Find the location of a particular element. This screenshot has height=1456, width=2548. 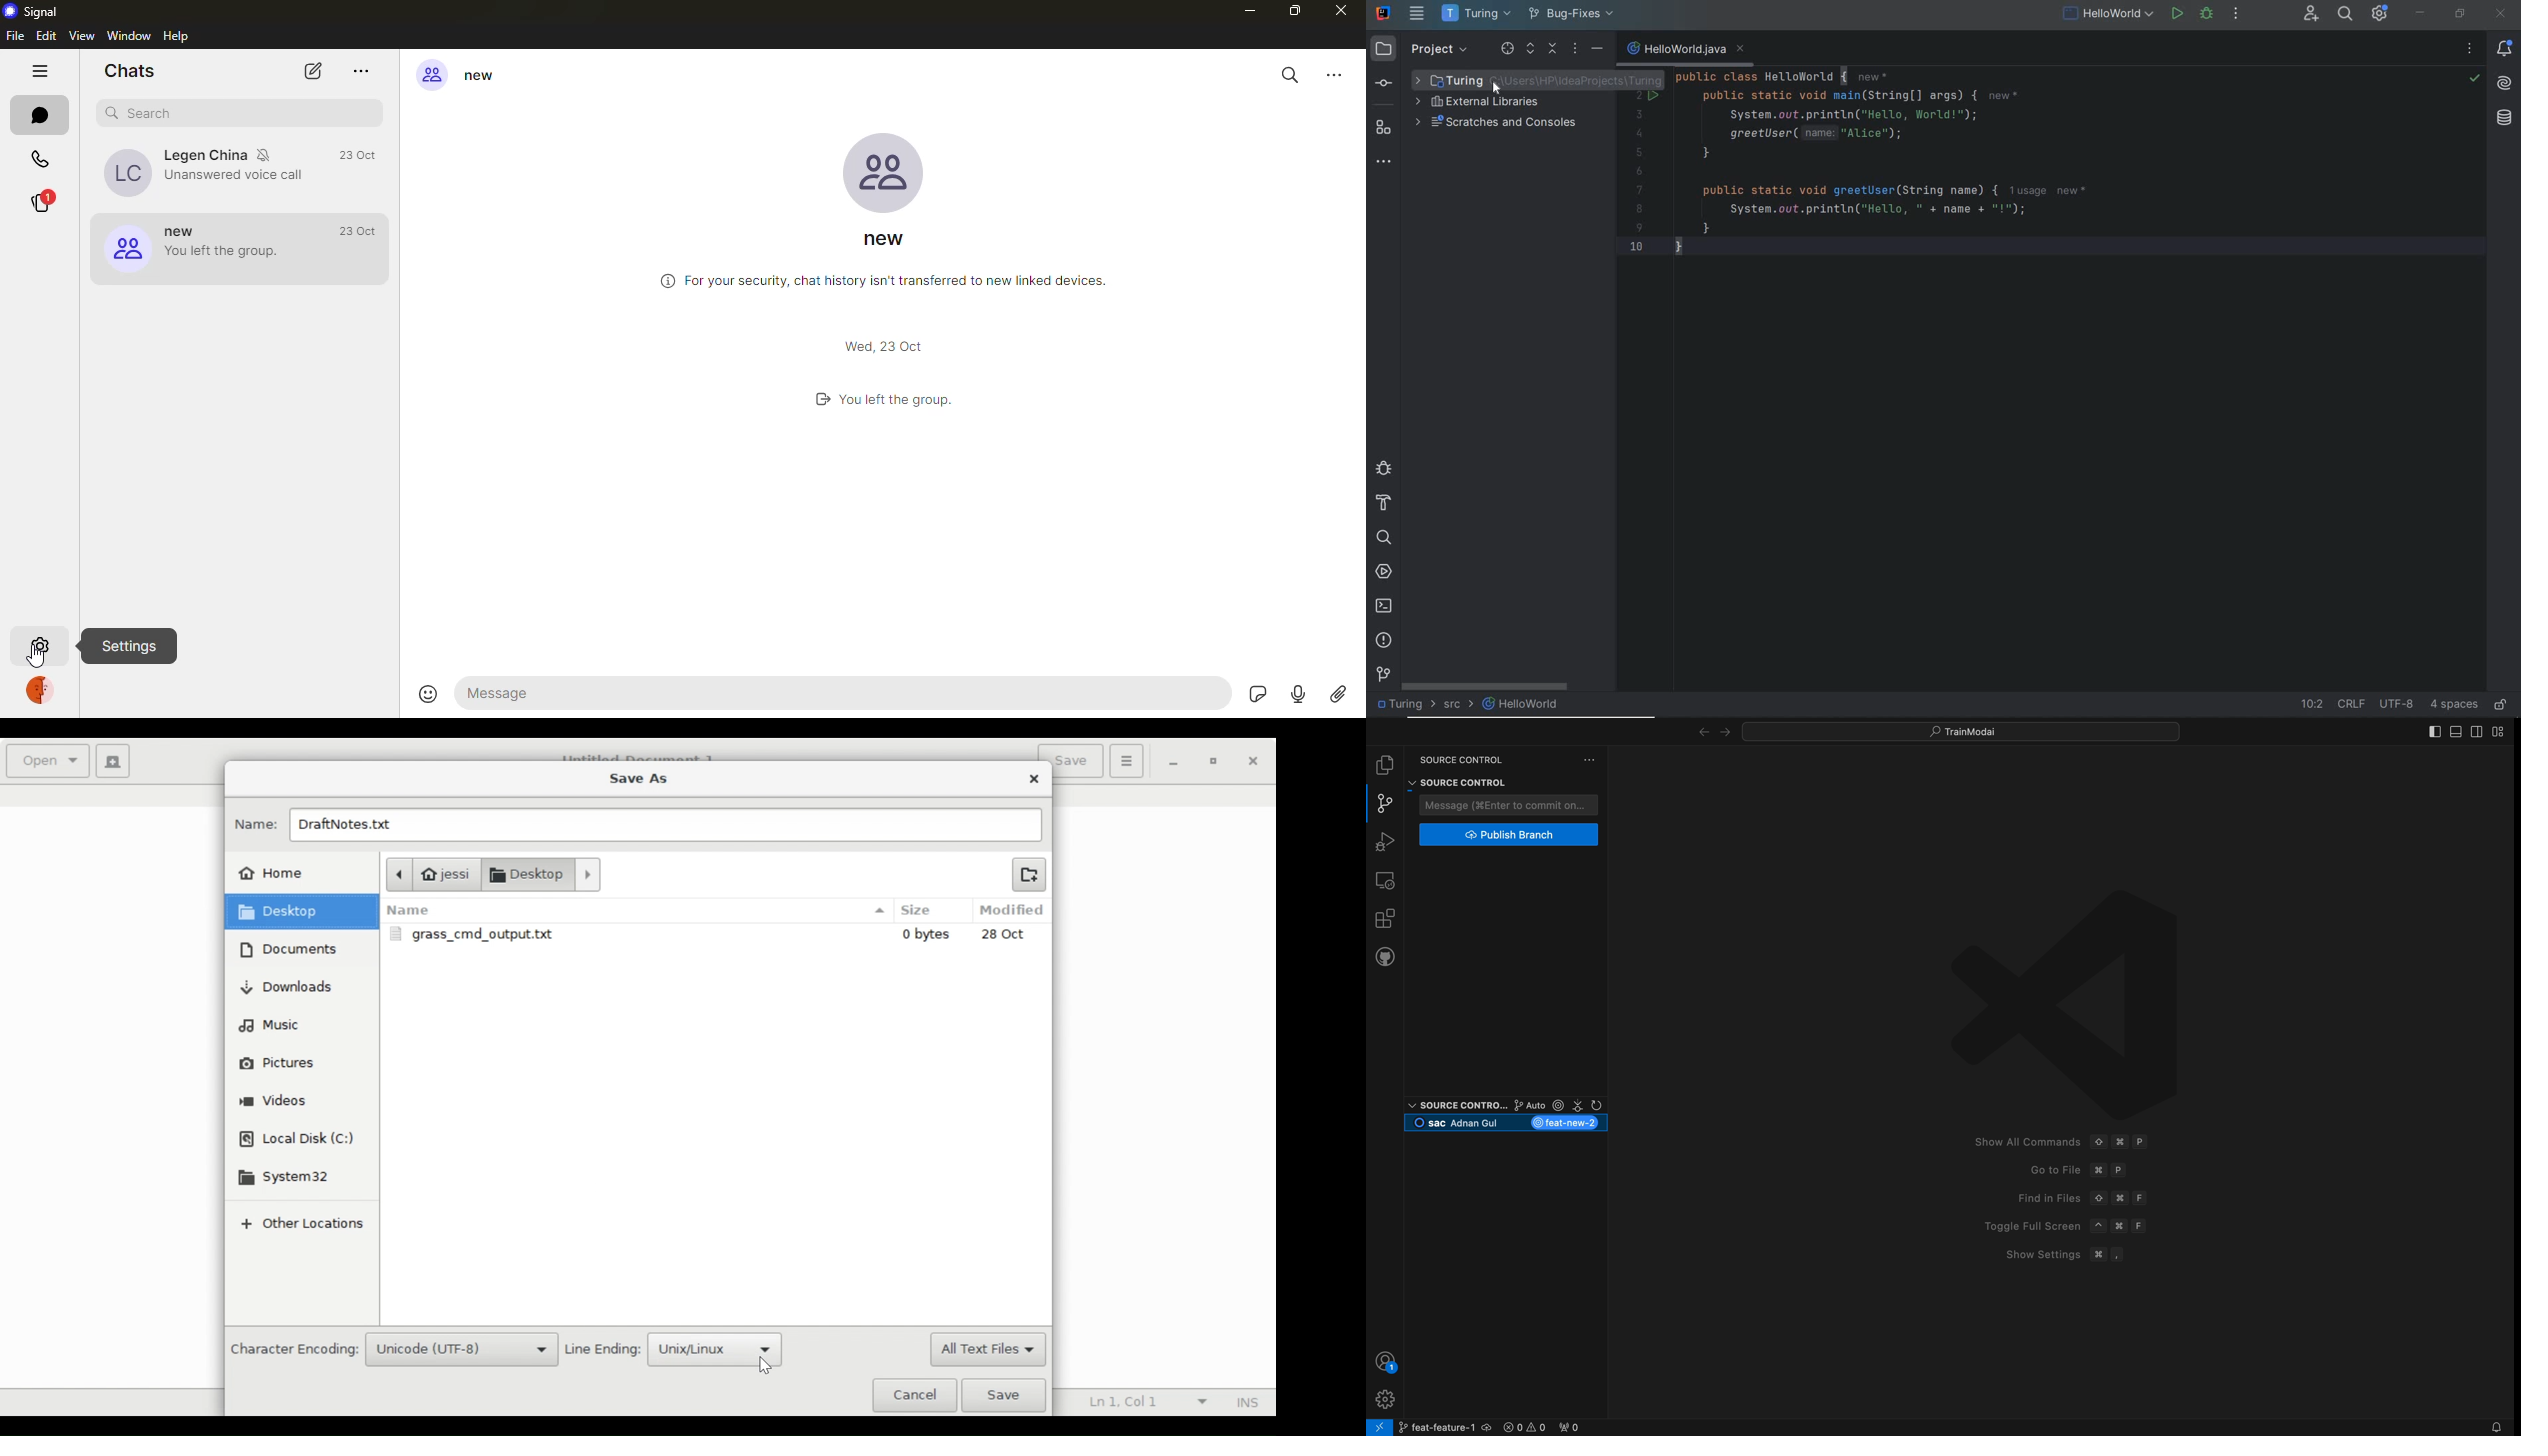

options is located at coordinates (1574, 50).